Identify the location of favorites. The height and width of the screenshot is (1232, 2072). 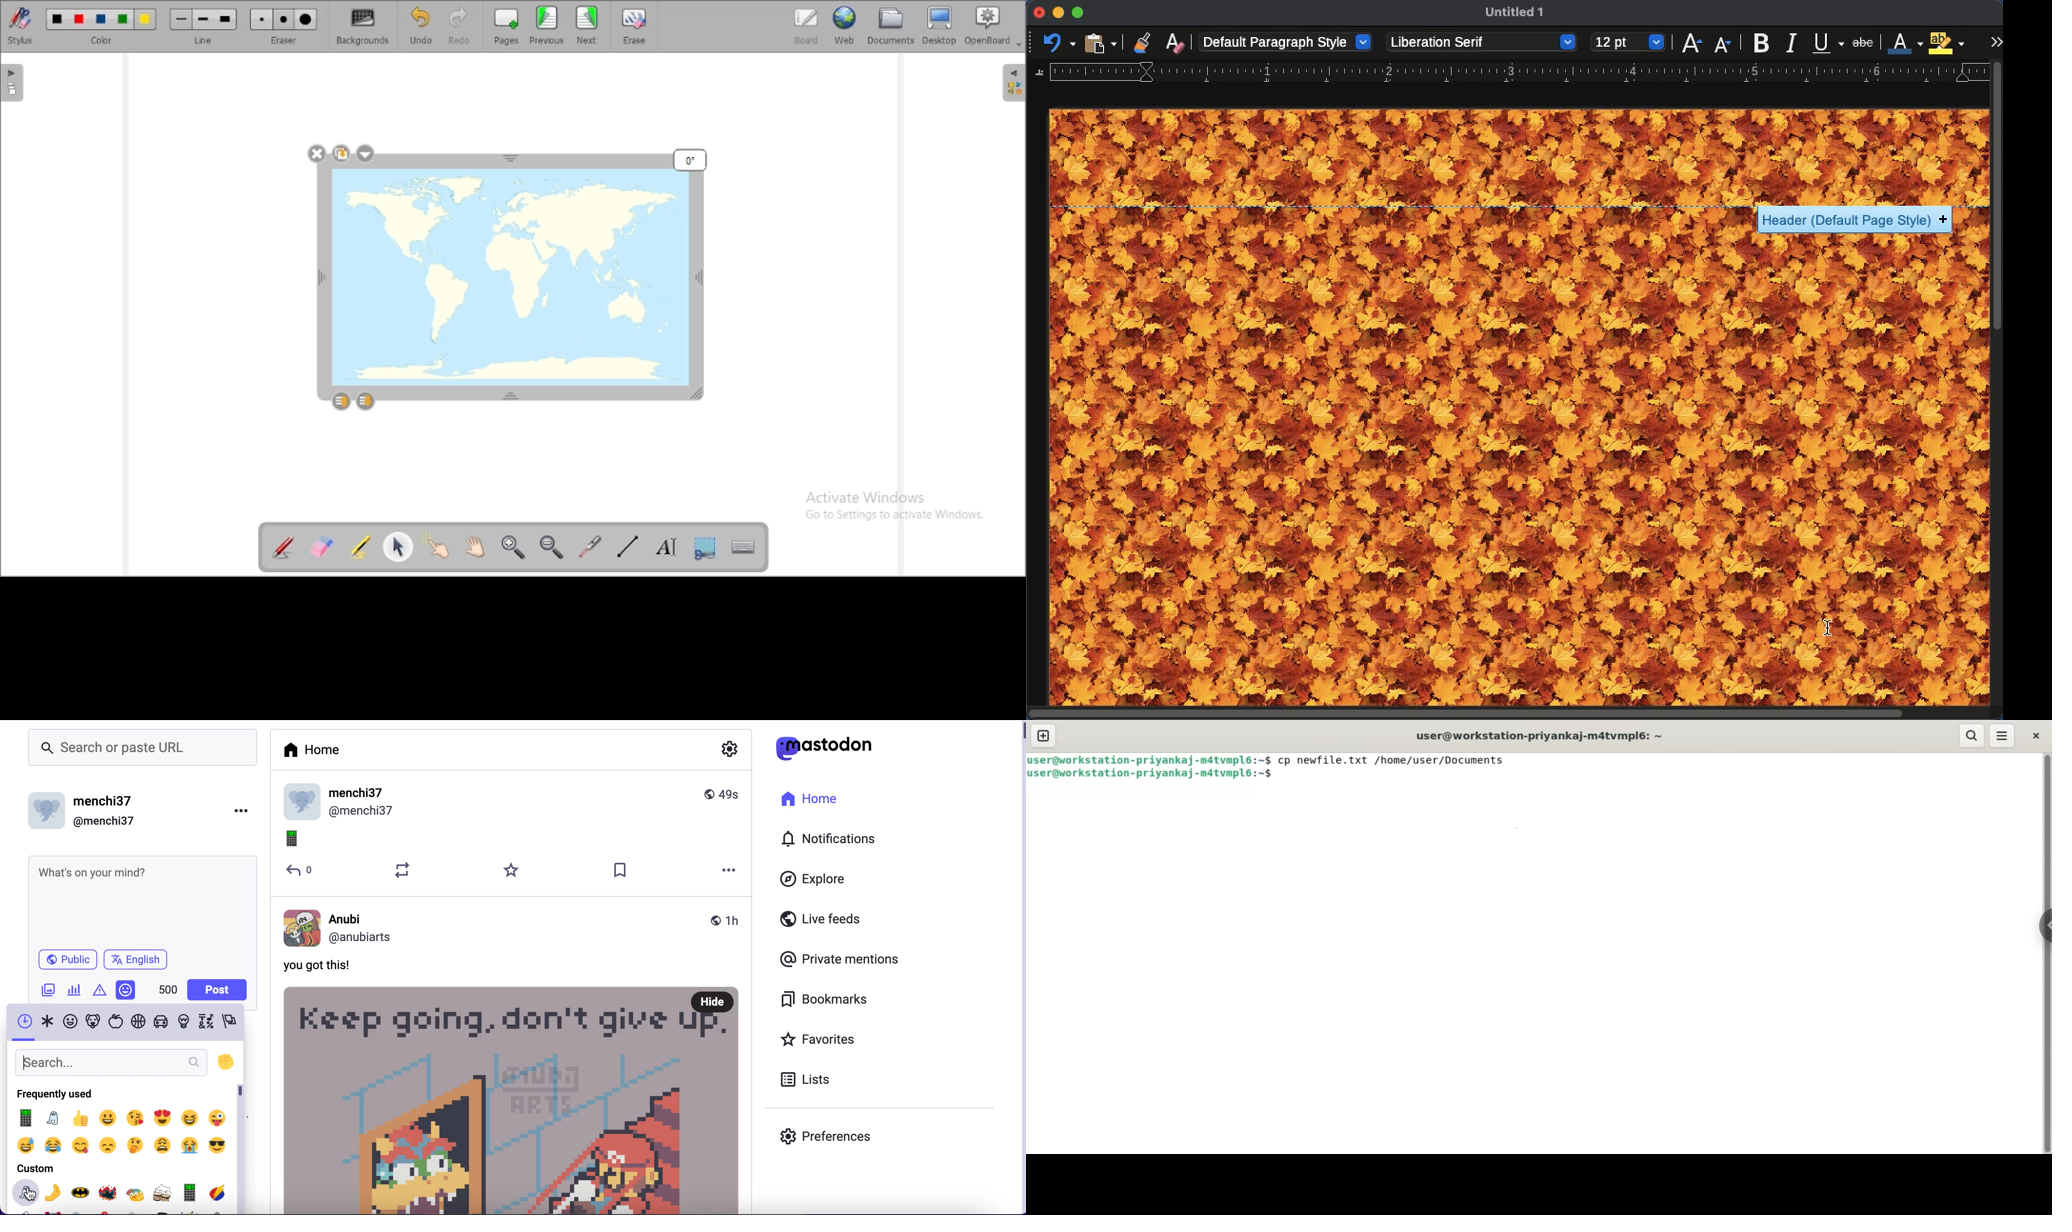
(513, 871).